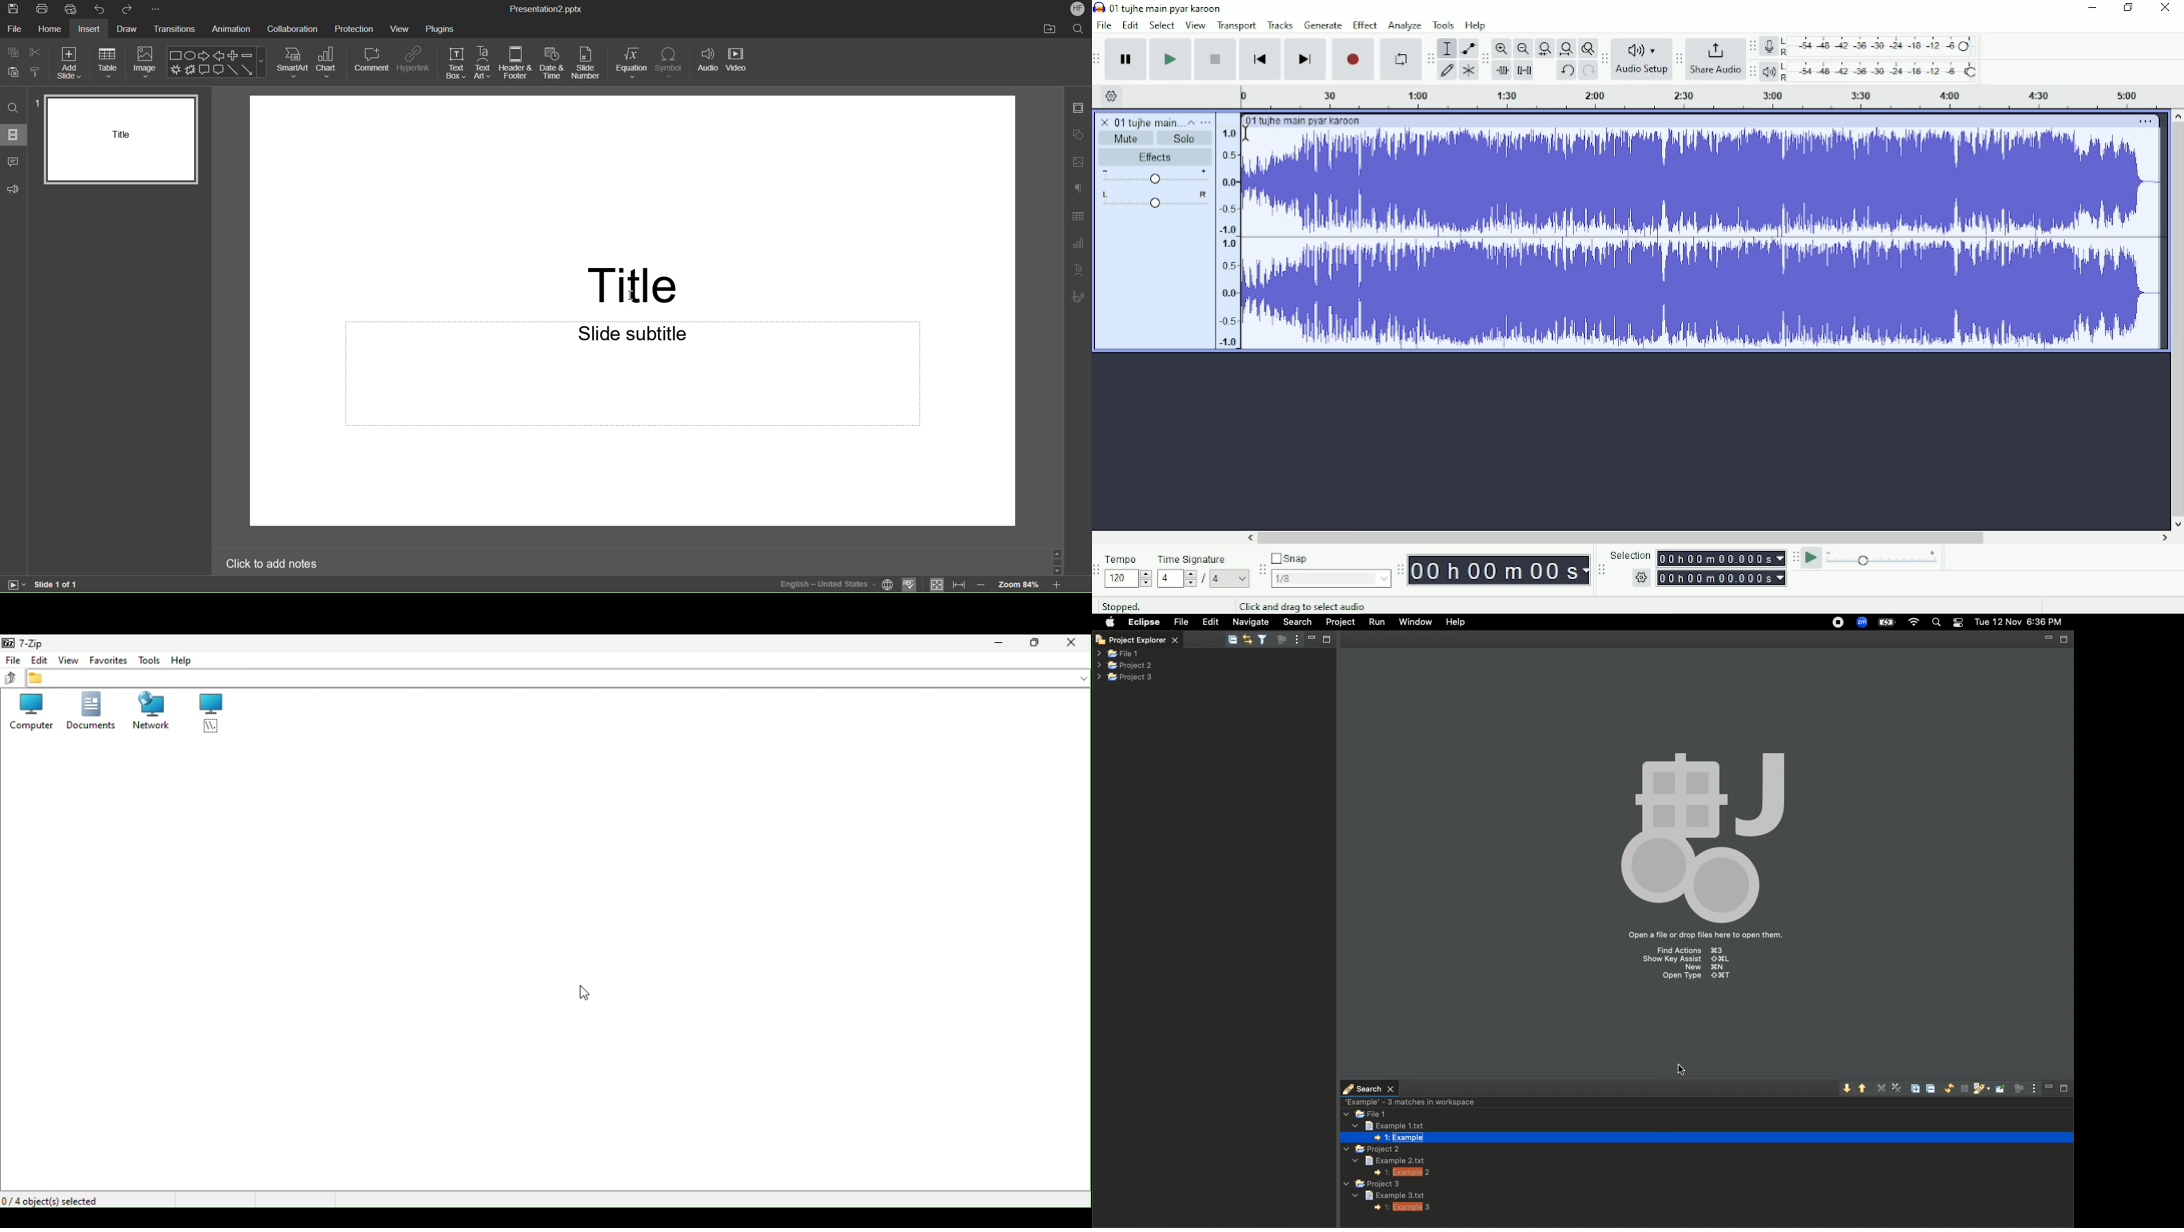 The width and height of the screenshot is (2184, 1232). What do you see at coordinates (1409, 1101) in the screenshot?
I see `3 matches in workspace` at bounding box center [1409, 1101].